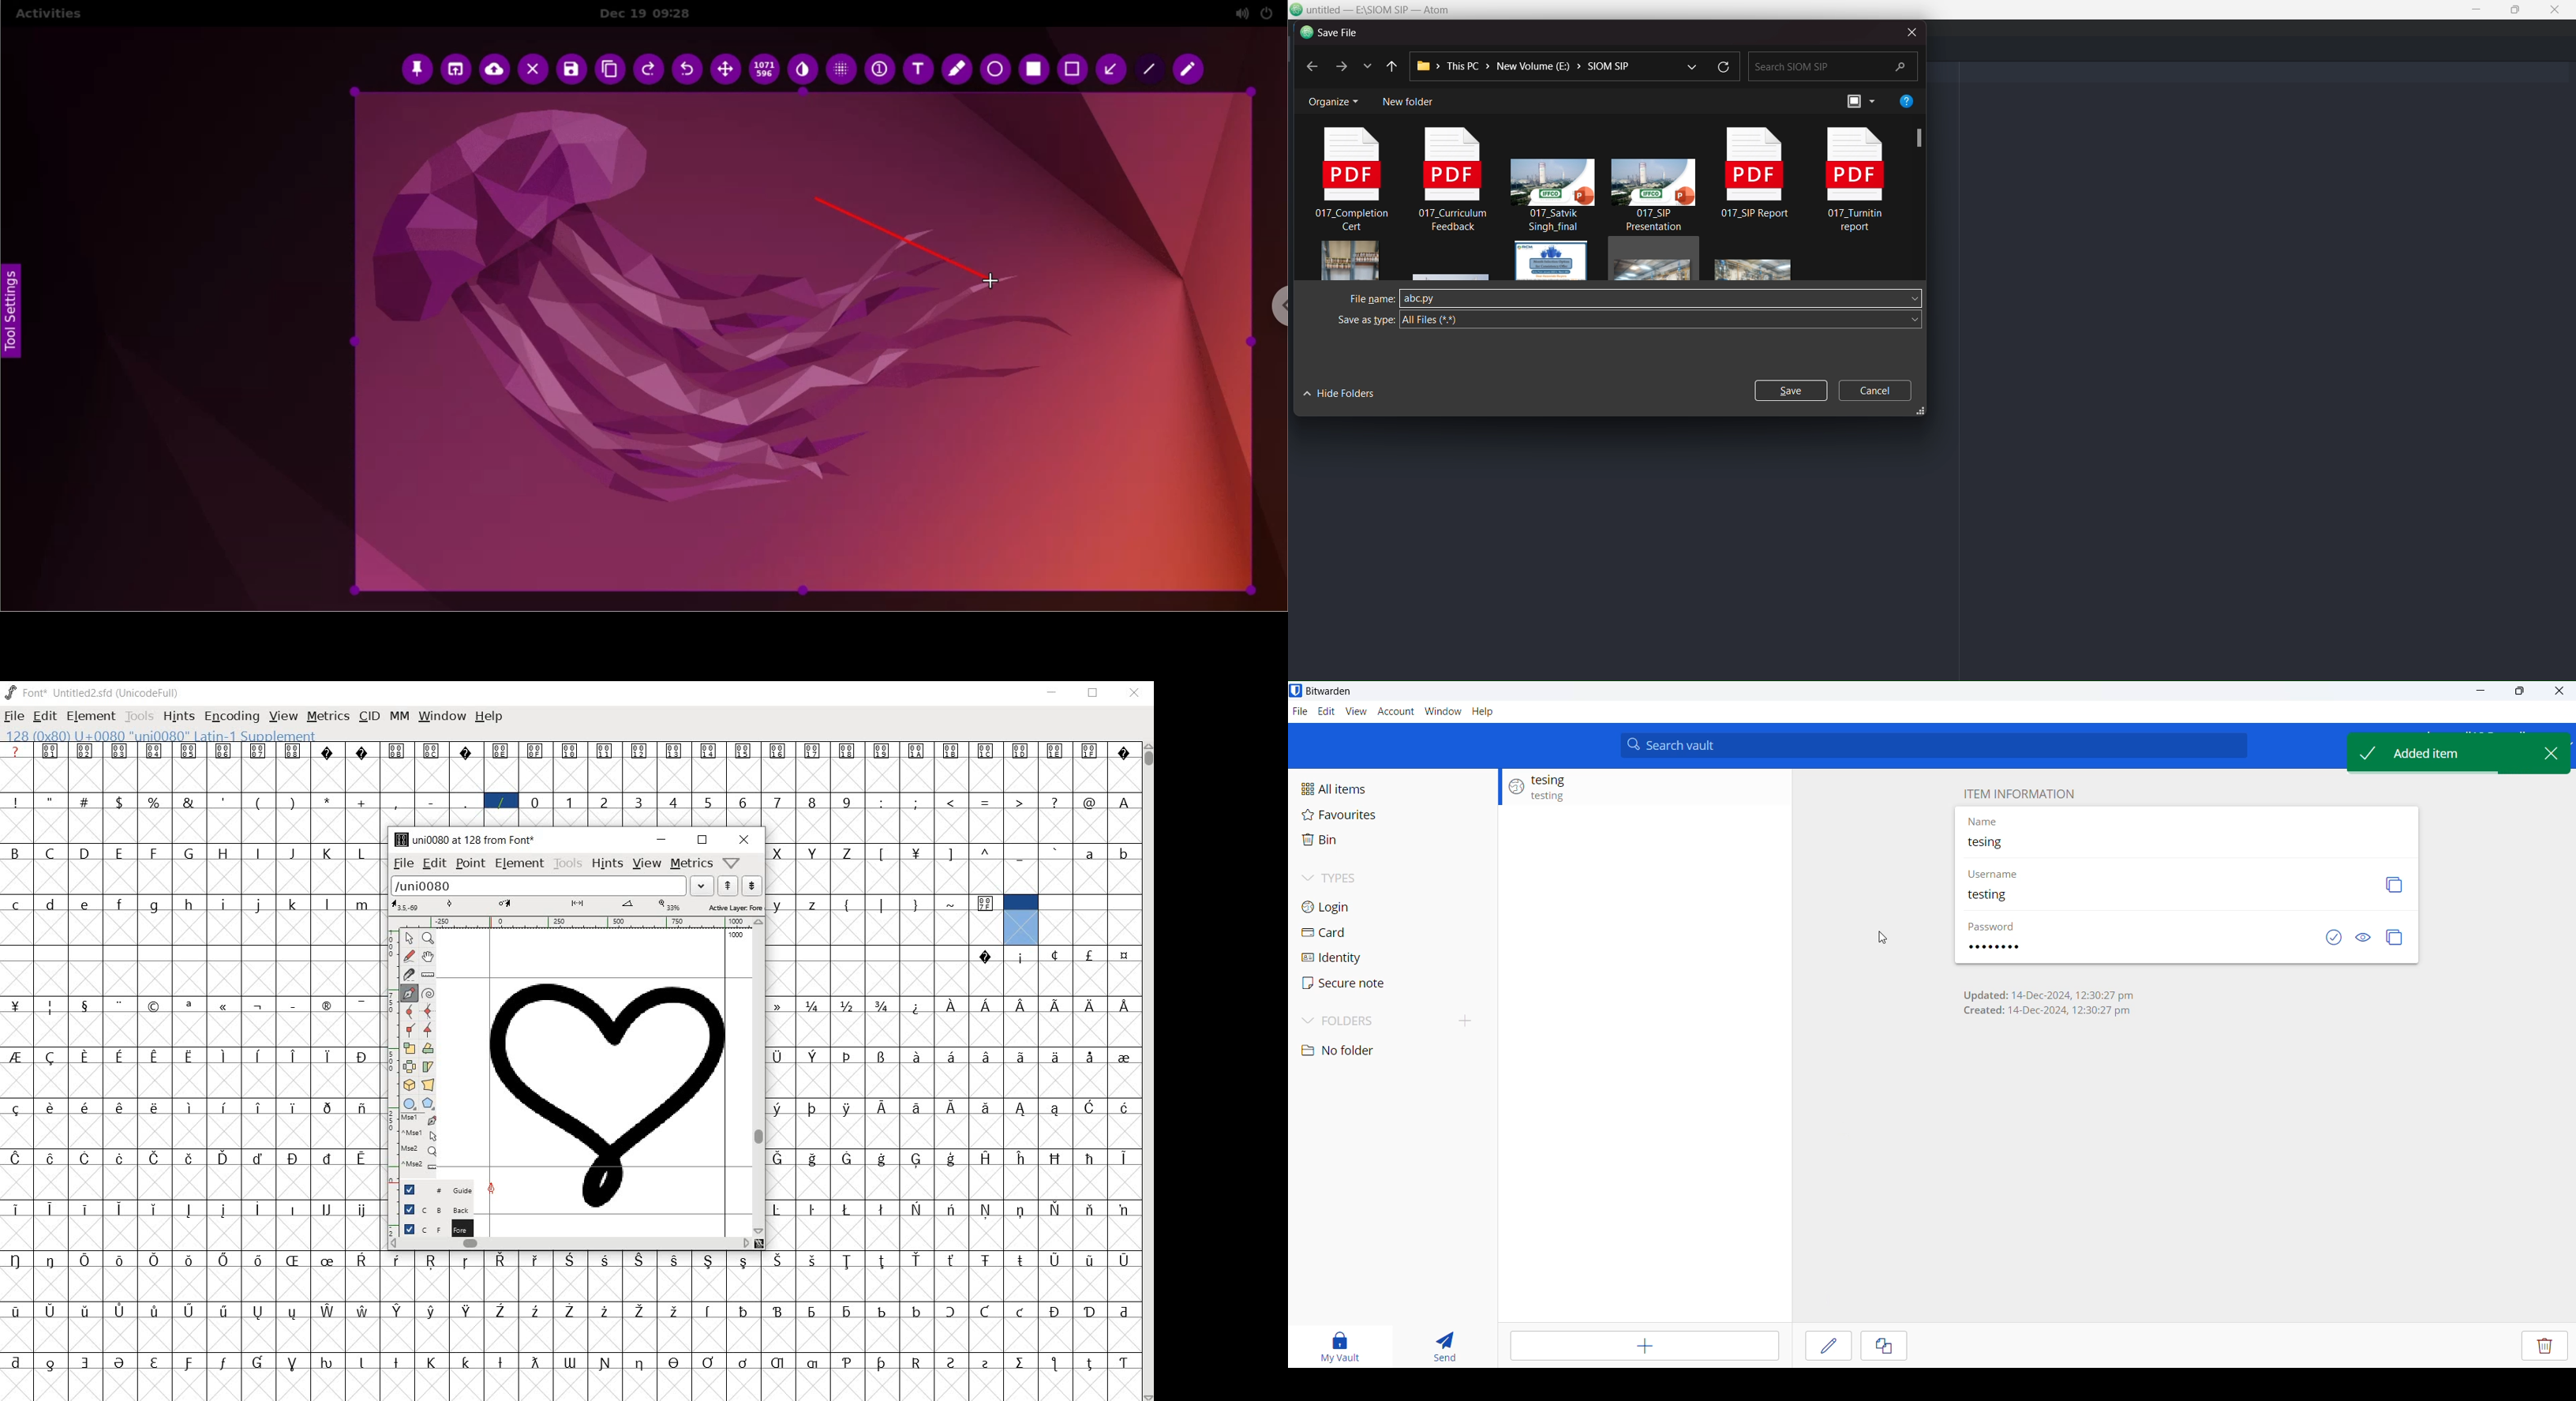  Describe the element at coordinates (153, 853) in the screenshot. I see `glyph` at that location.